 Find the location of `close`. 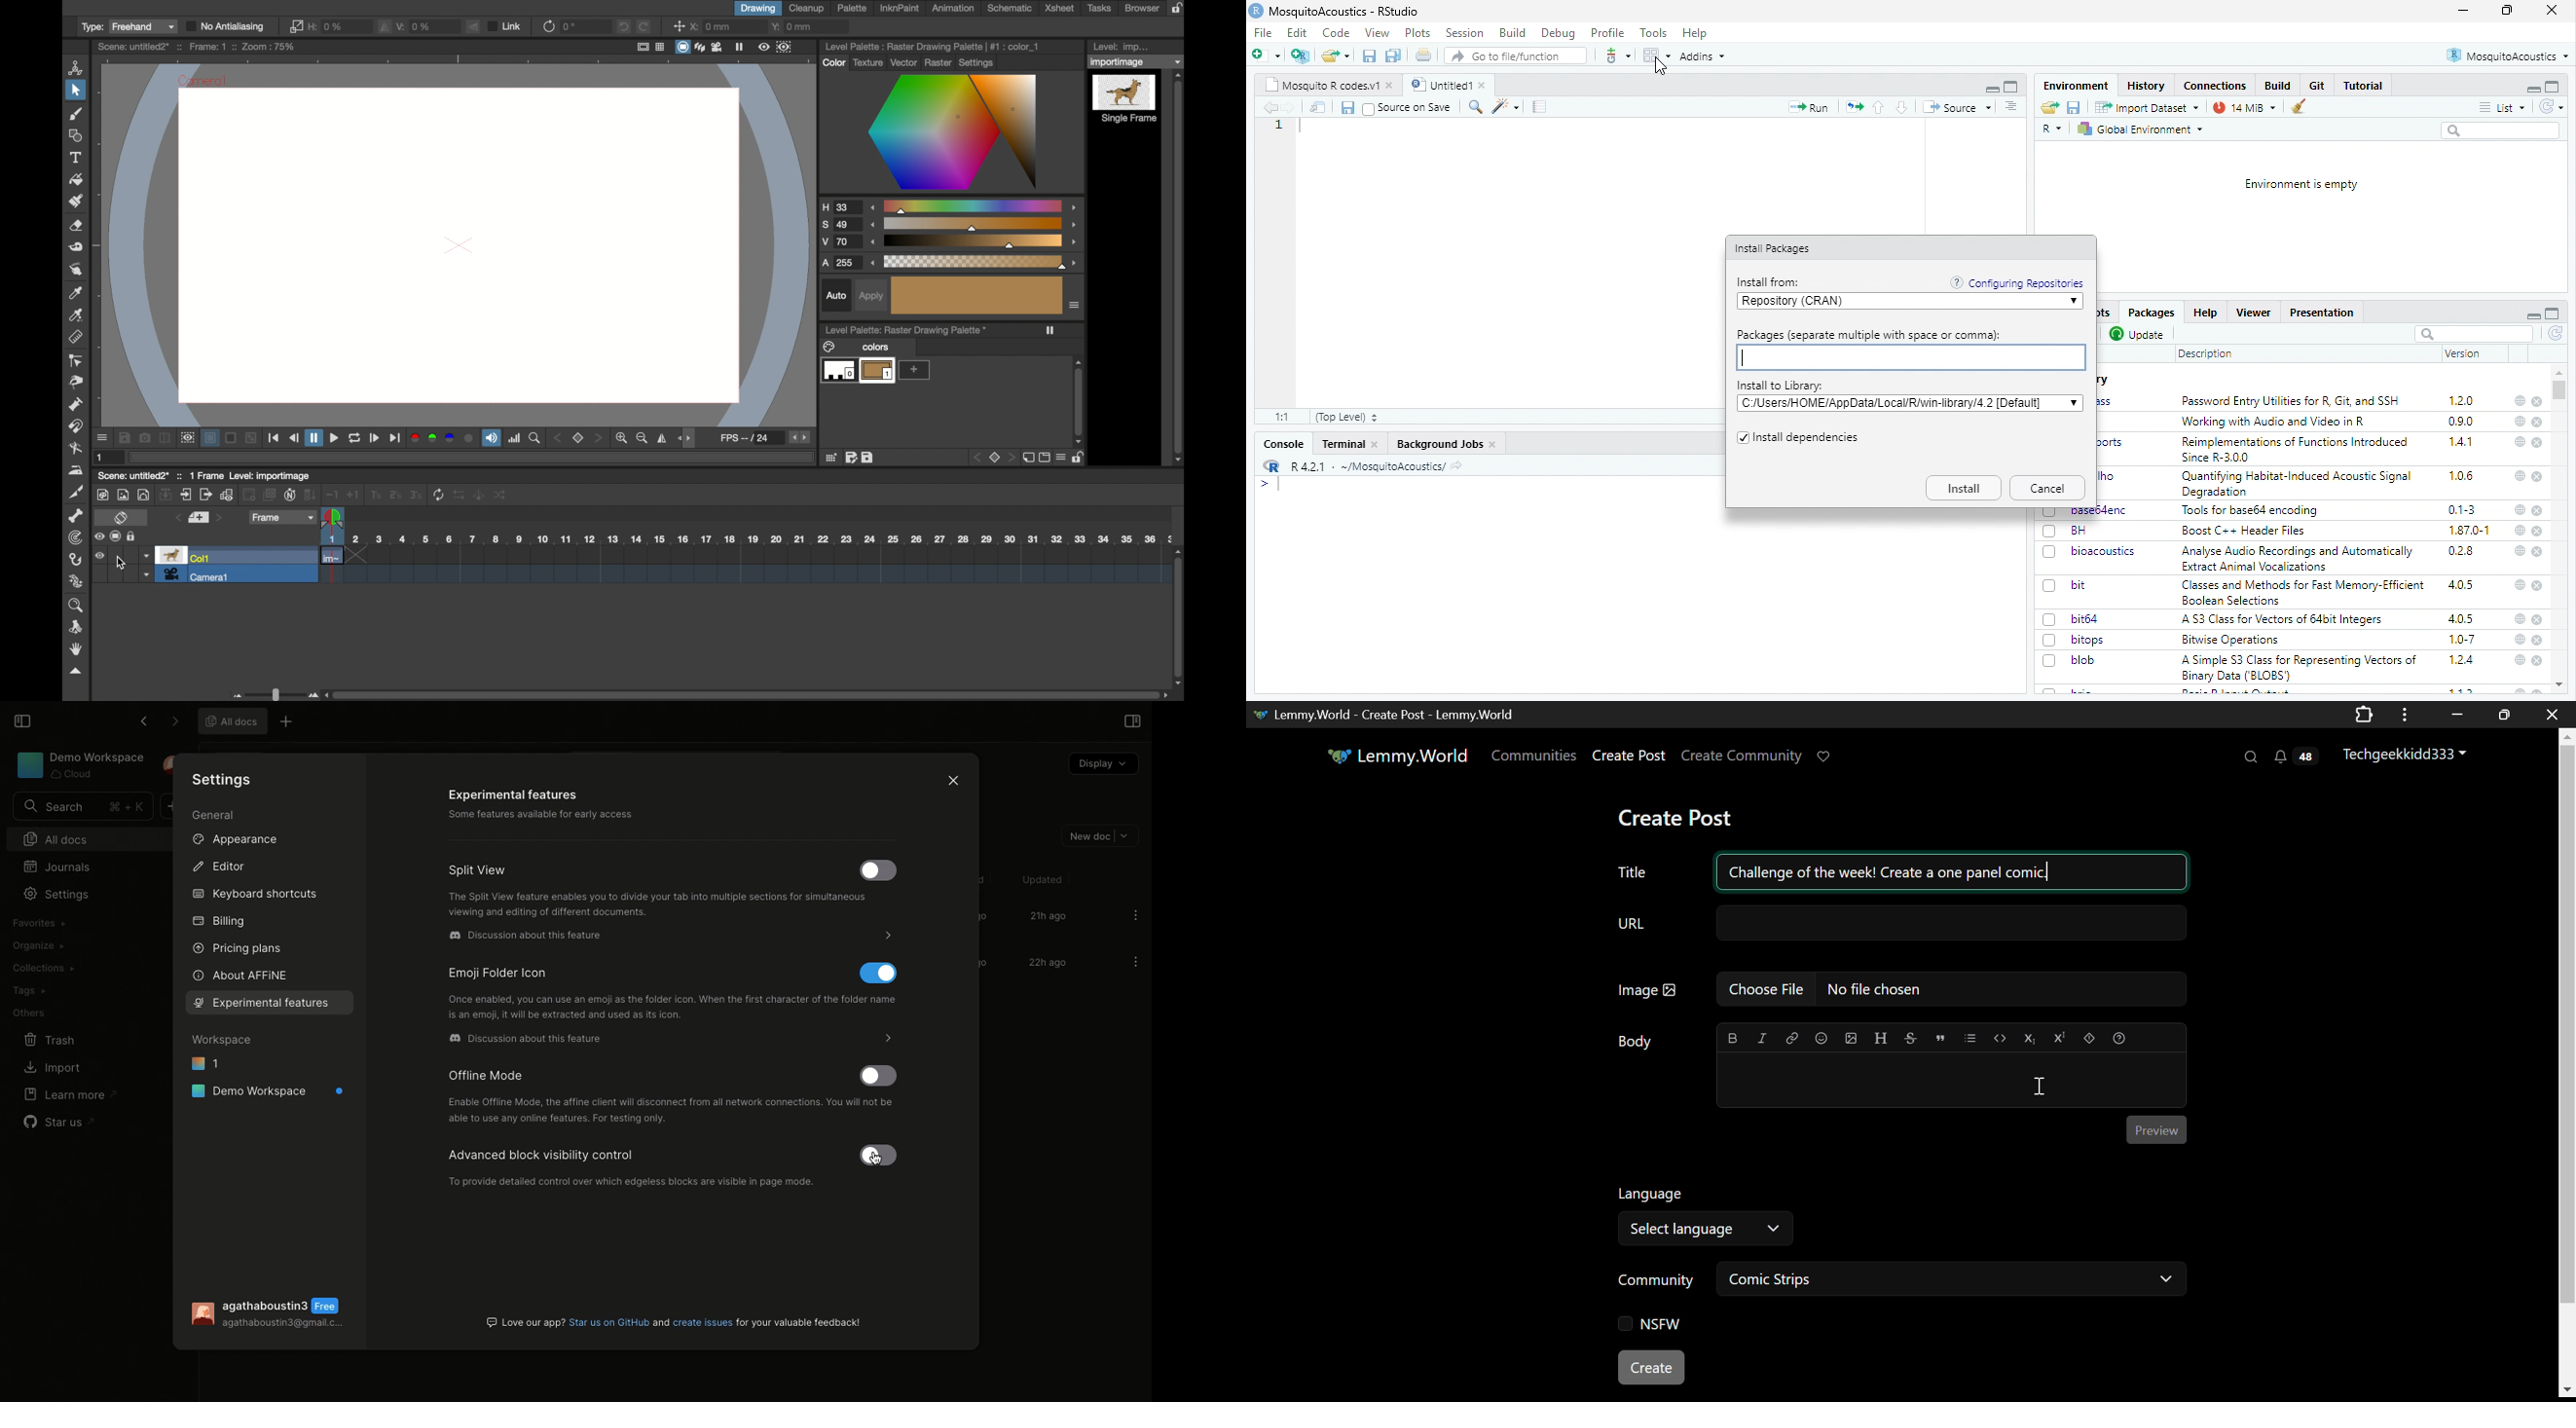

close is located at coordinates (1376, 444).